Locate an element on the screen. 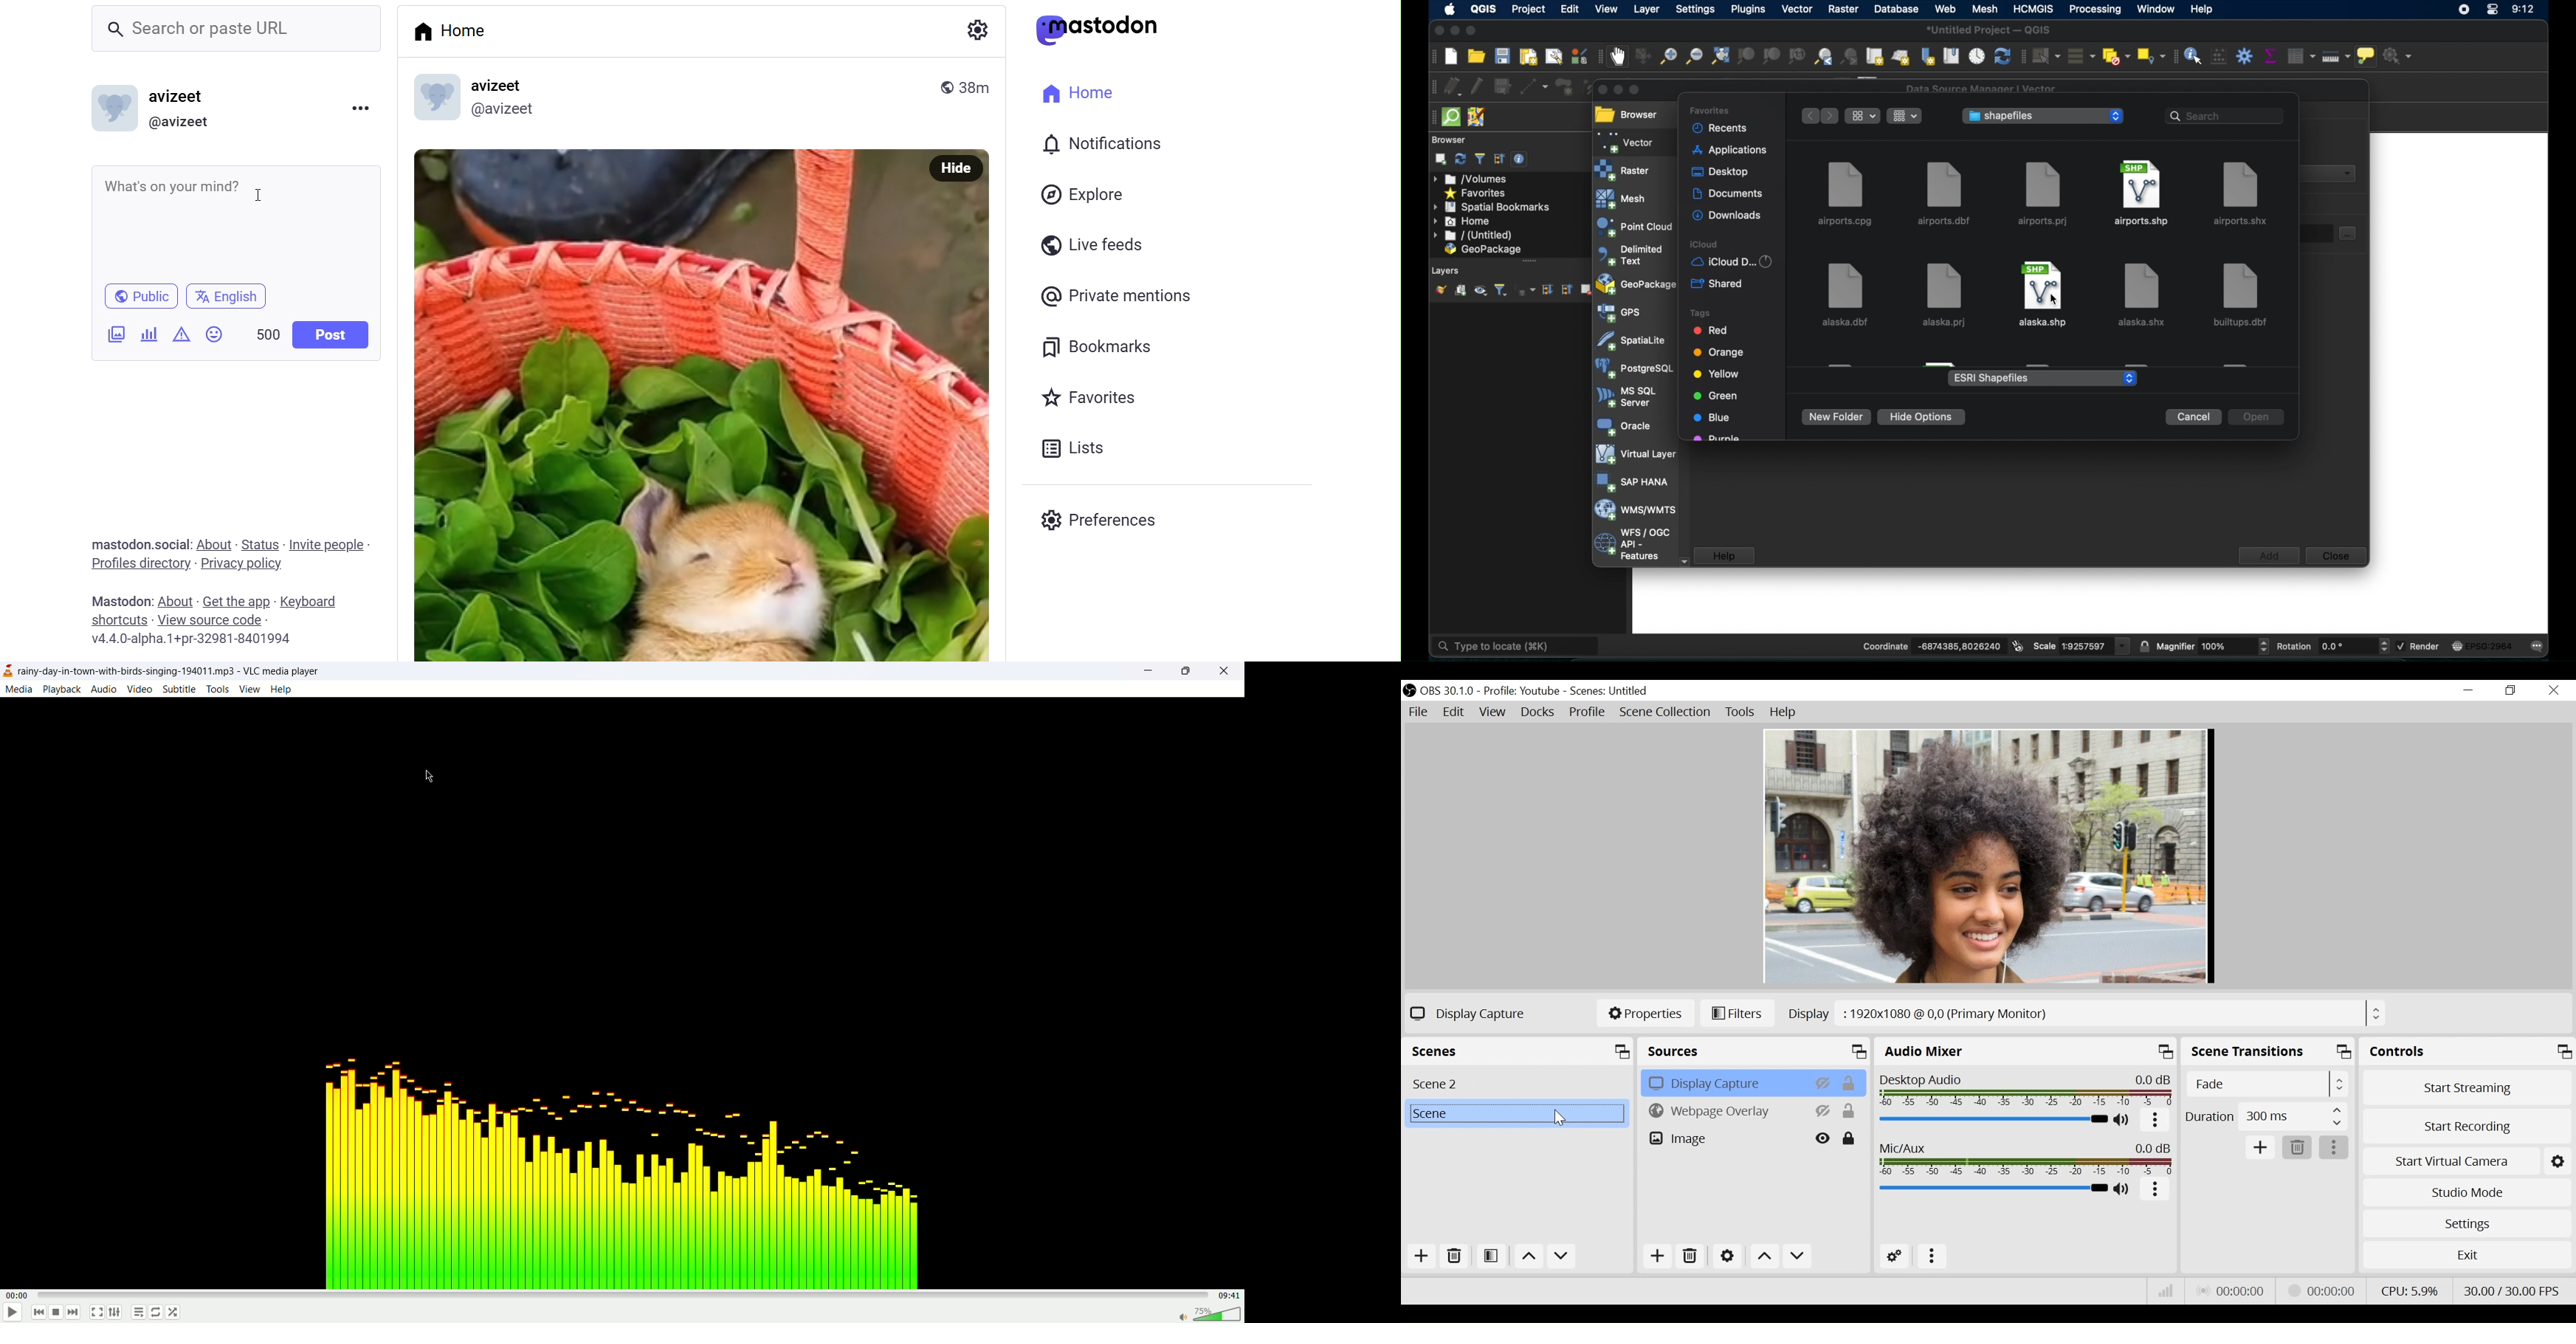  Desktop Audio Slider is located at coordinates (1994, 1120).